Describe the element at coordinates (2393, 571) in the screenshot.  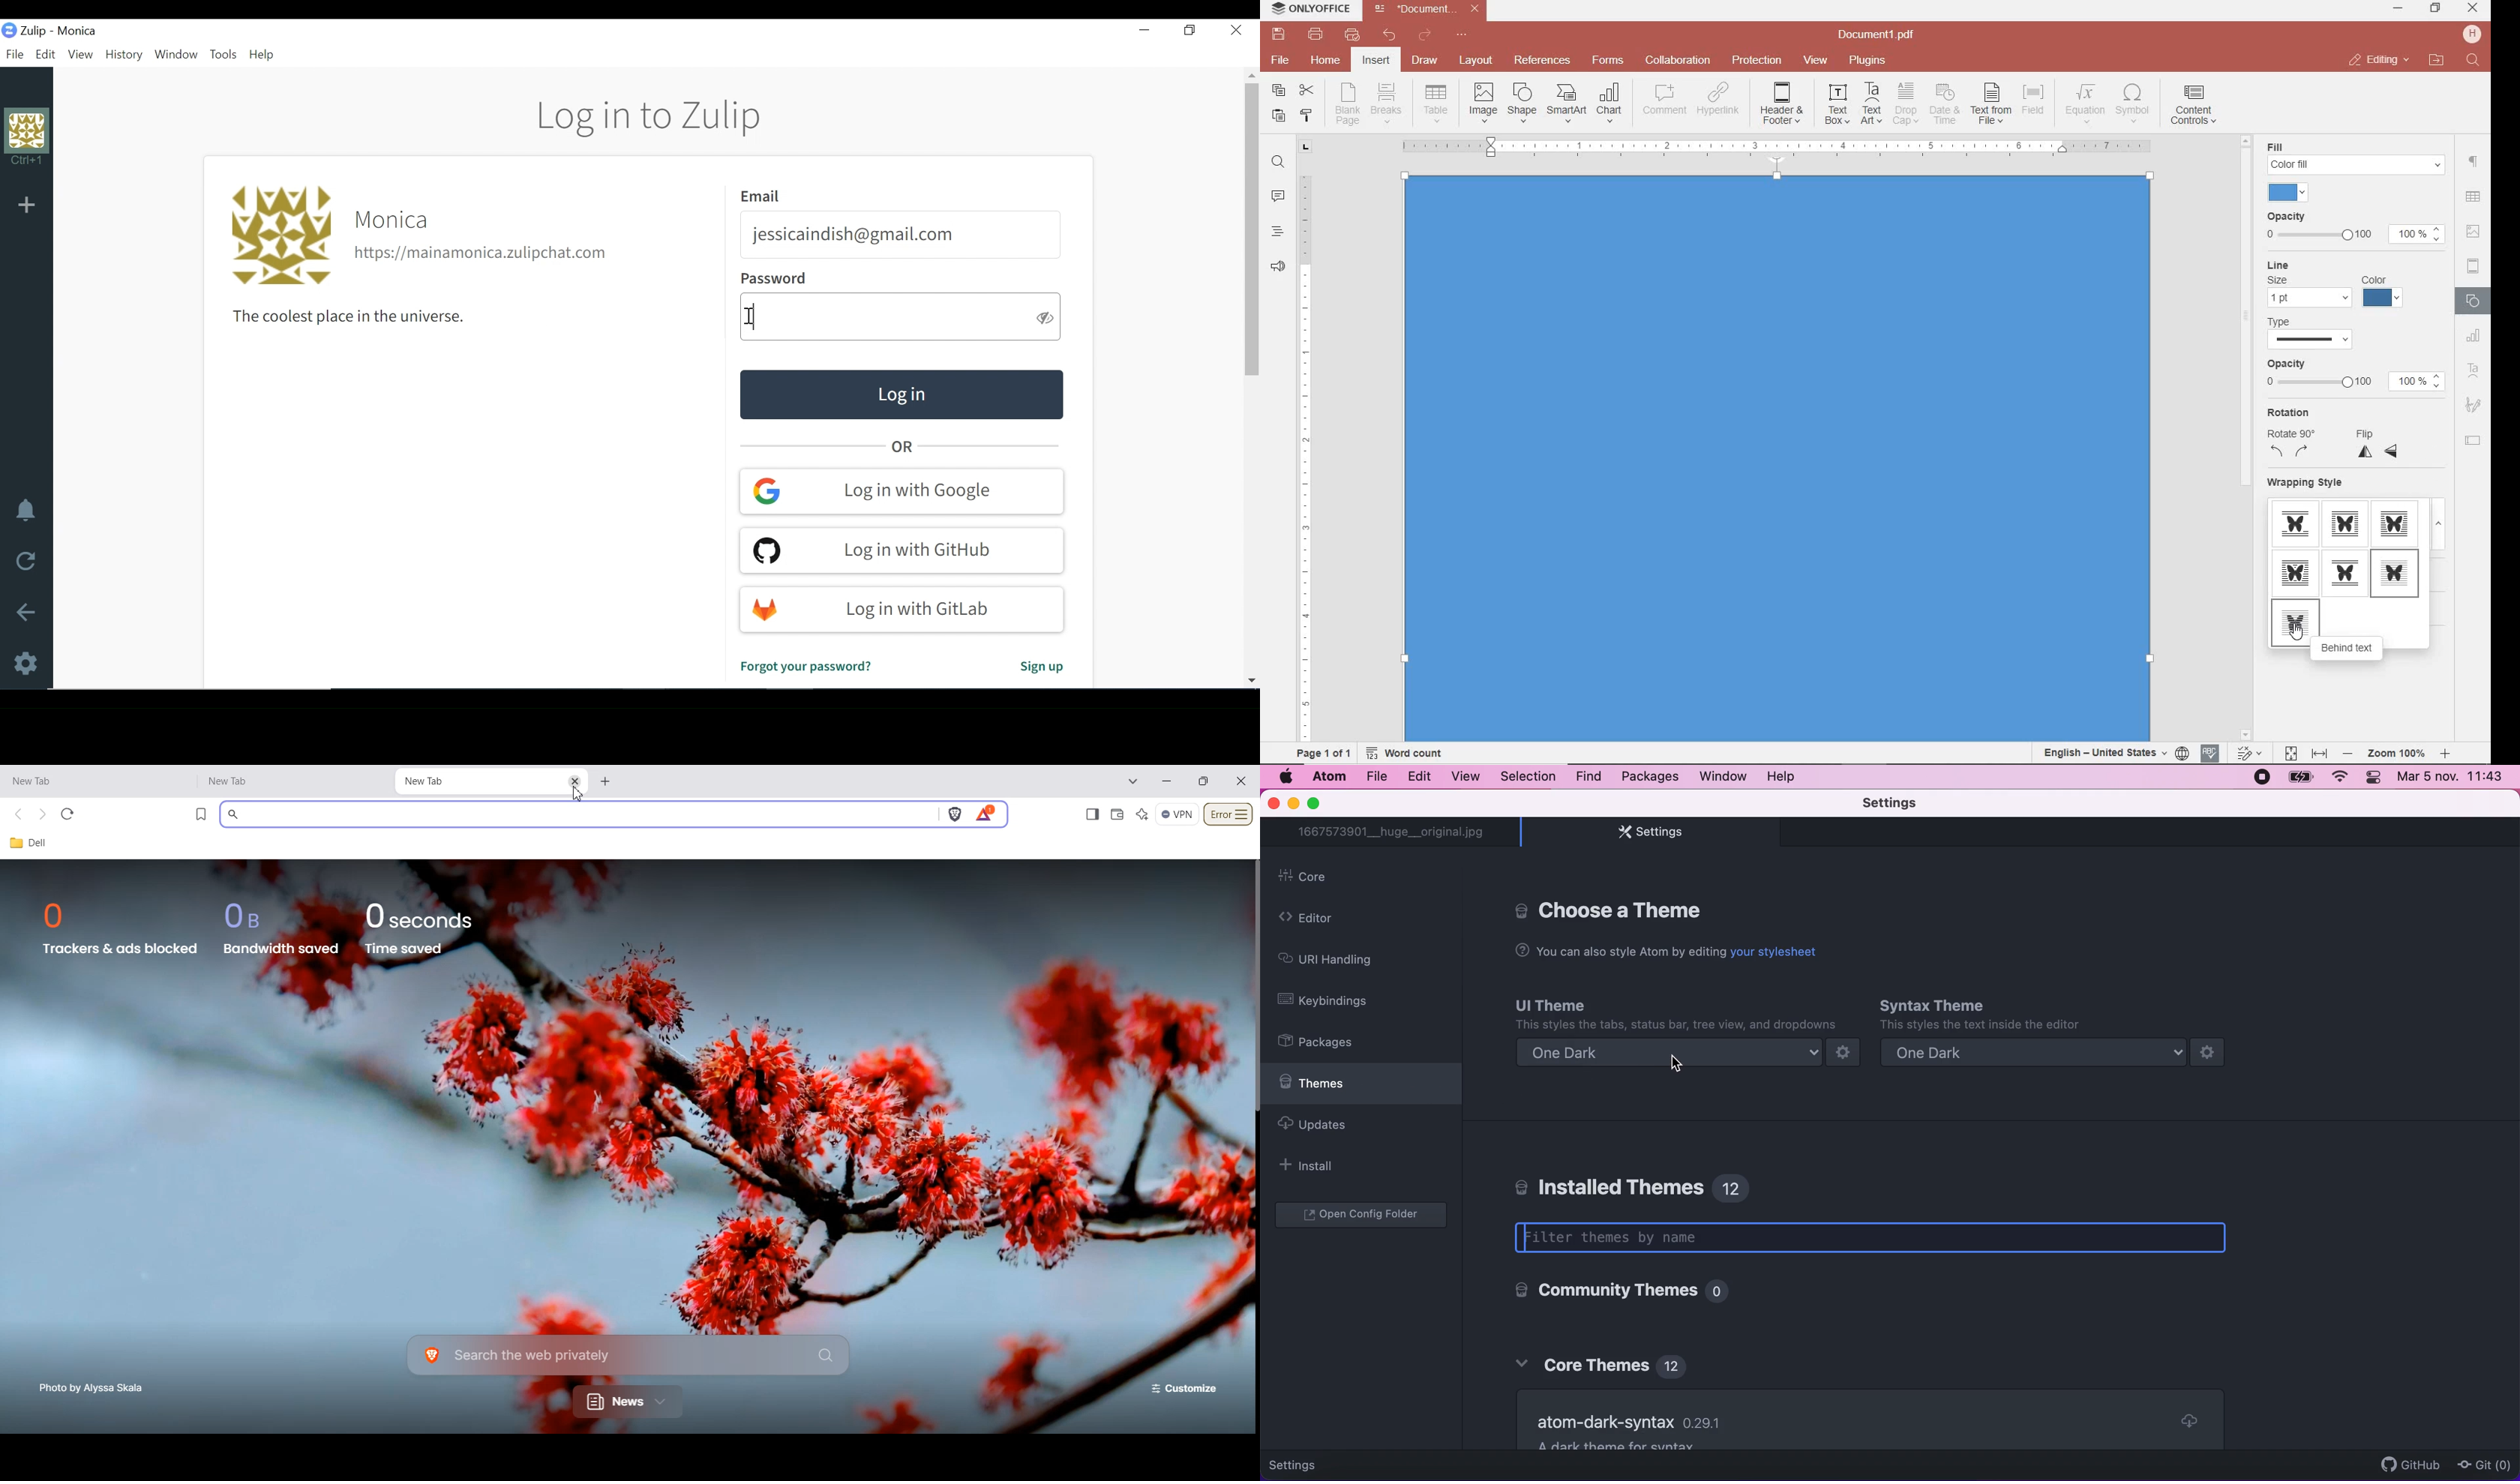
I see `INFRONT OF TEXT` at that location.